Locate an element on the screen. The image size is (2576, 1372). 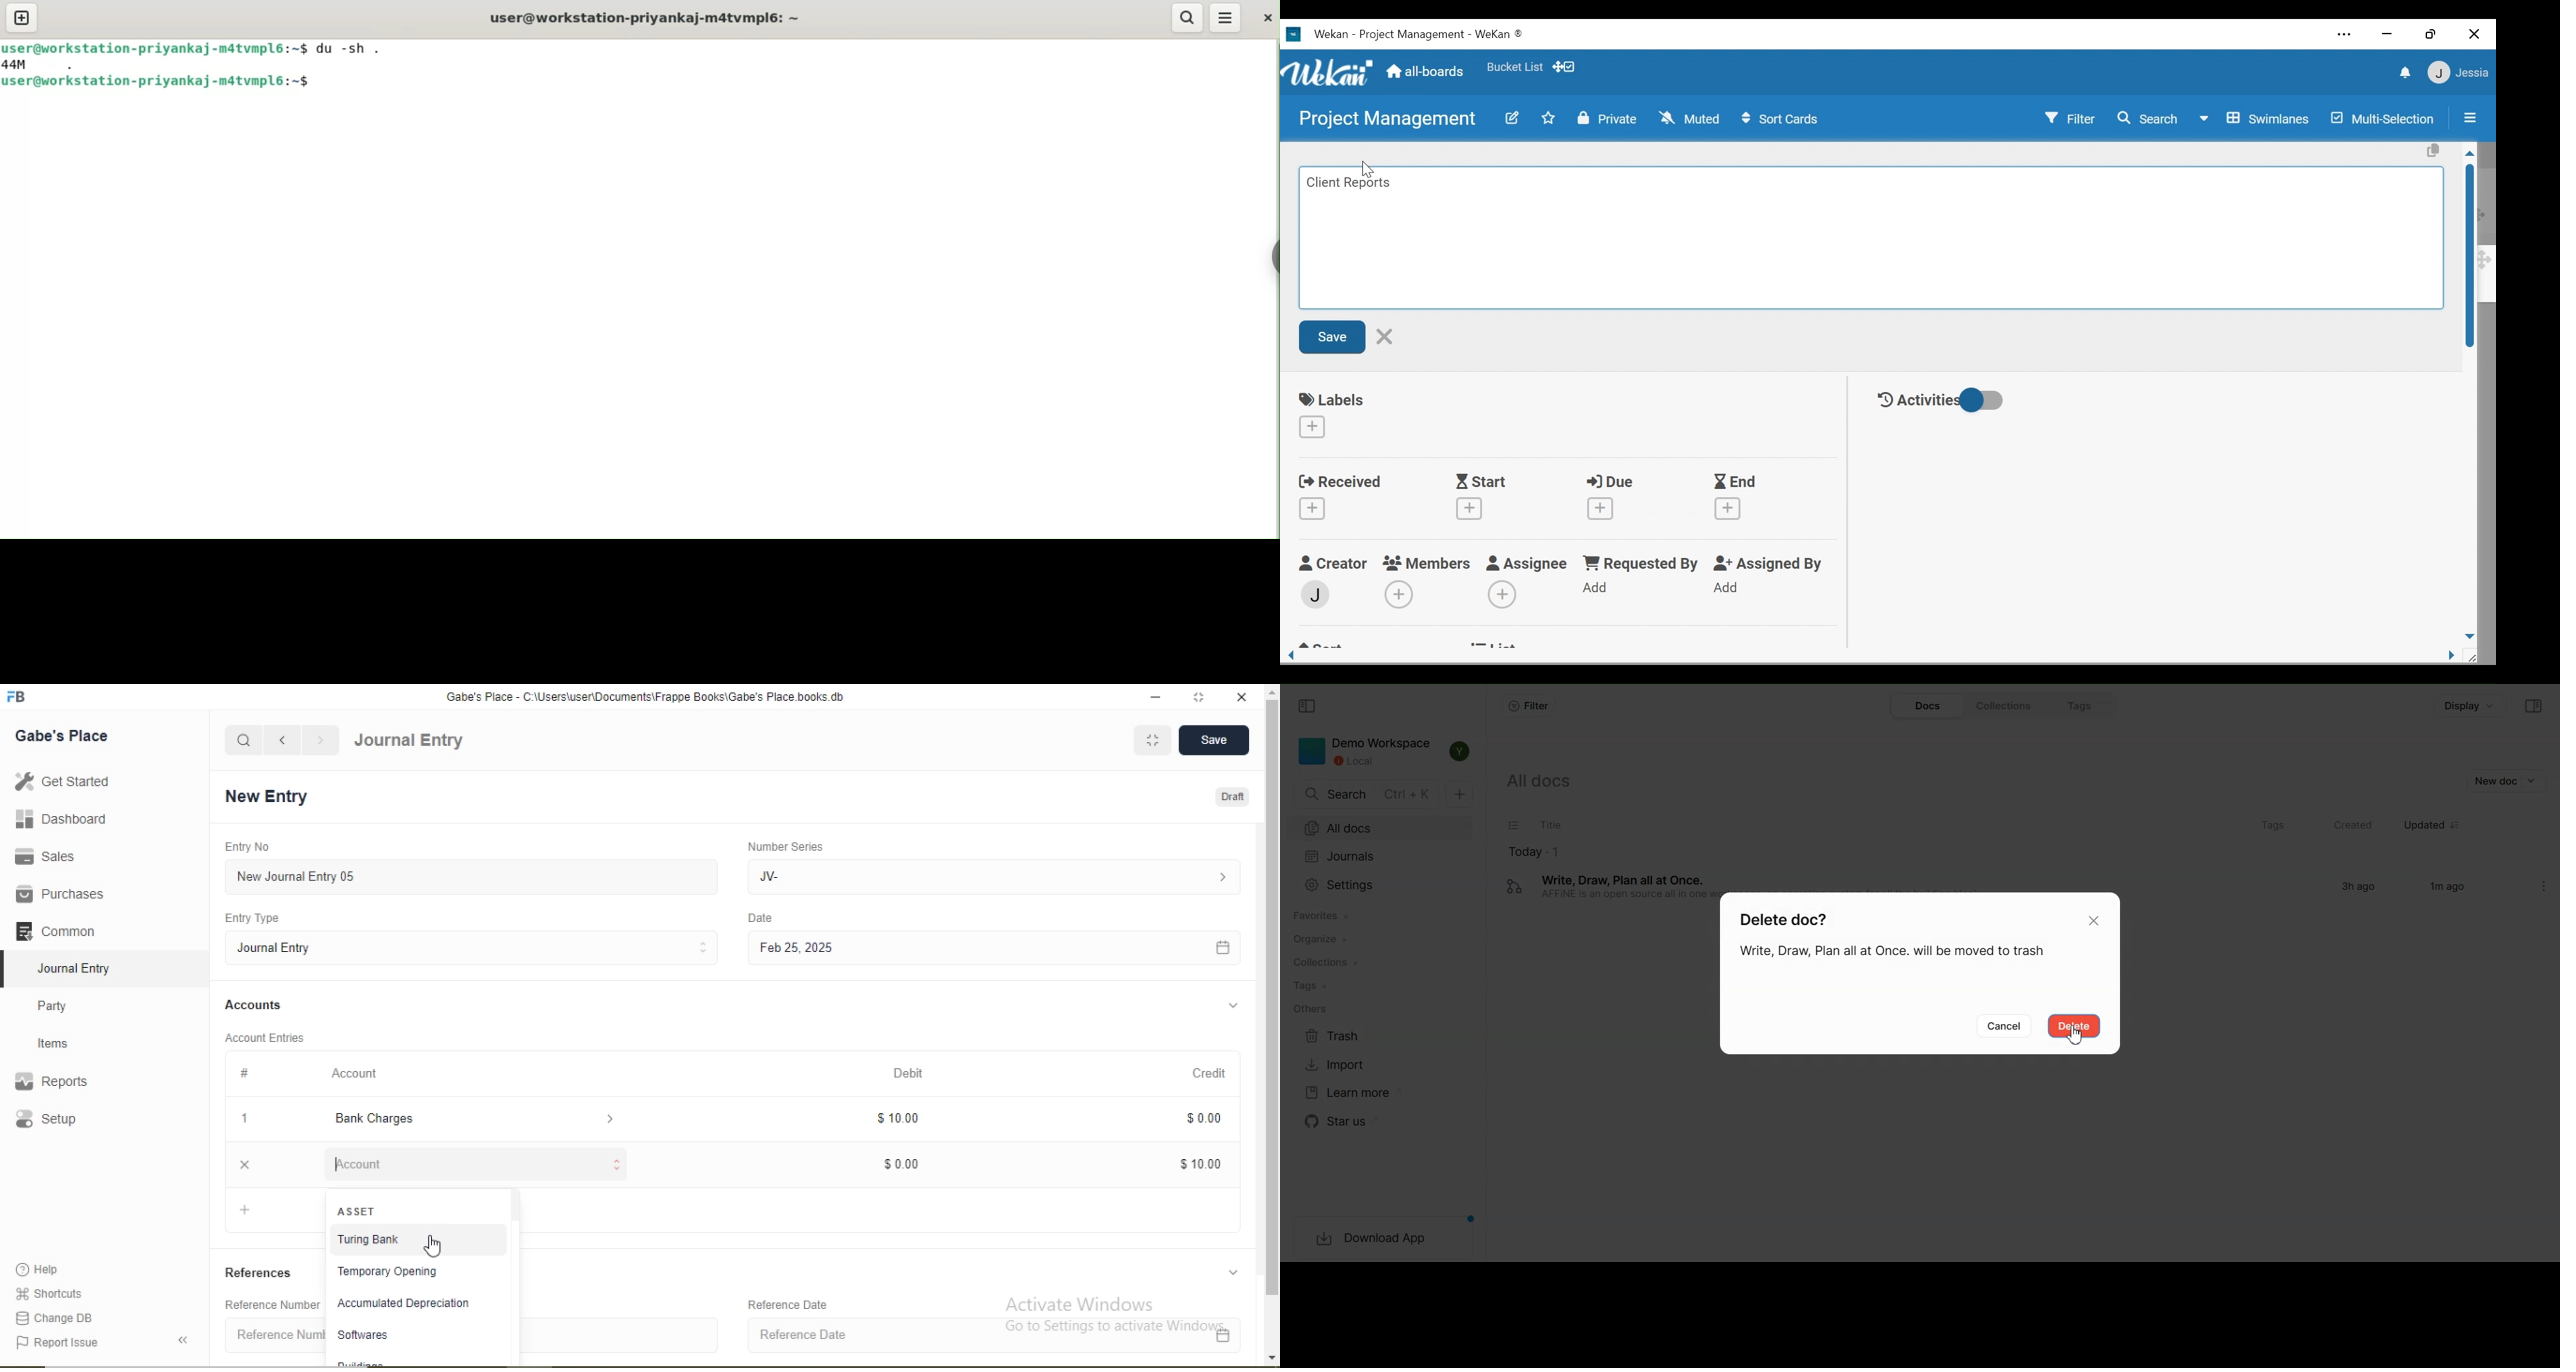
Accounts. is located at coordinates (254, 1005).